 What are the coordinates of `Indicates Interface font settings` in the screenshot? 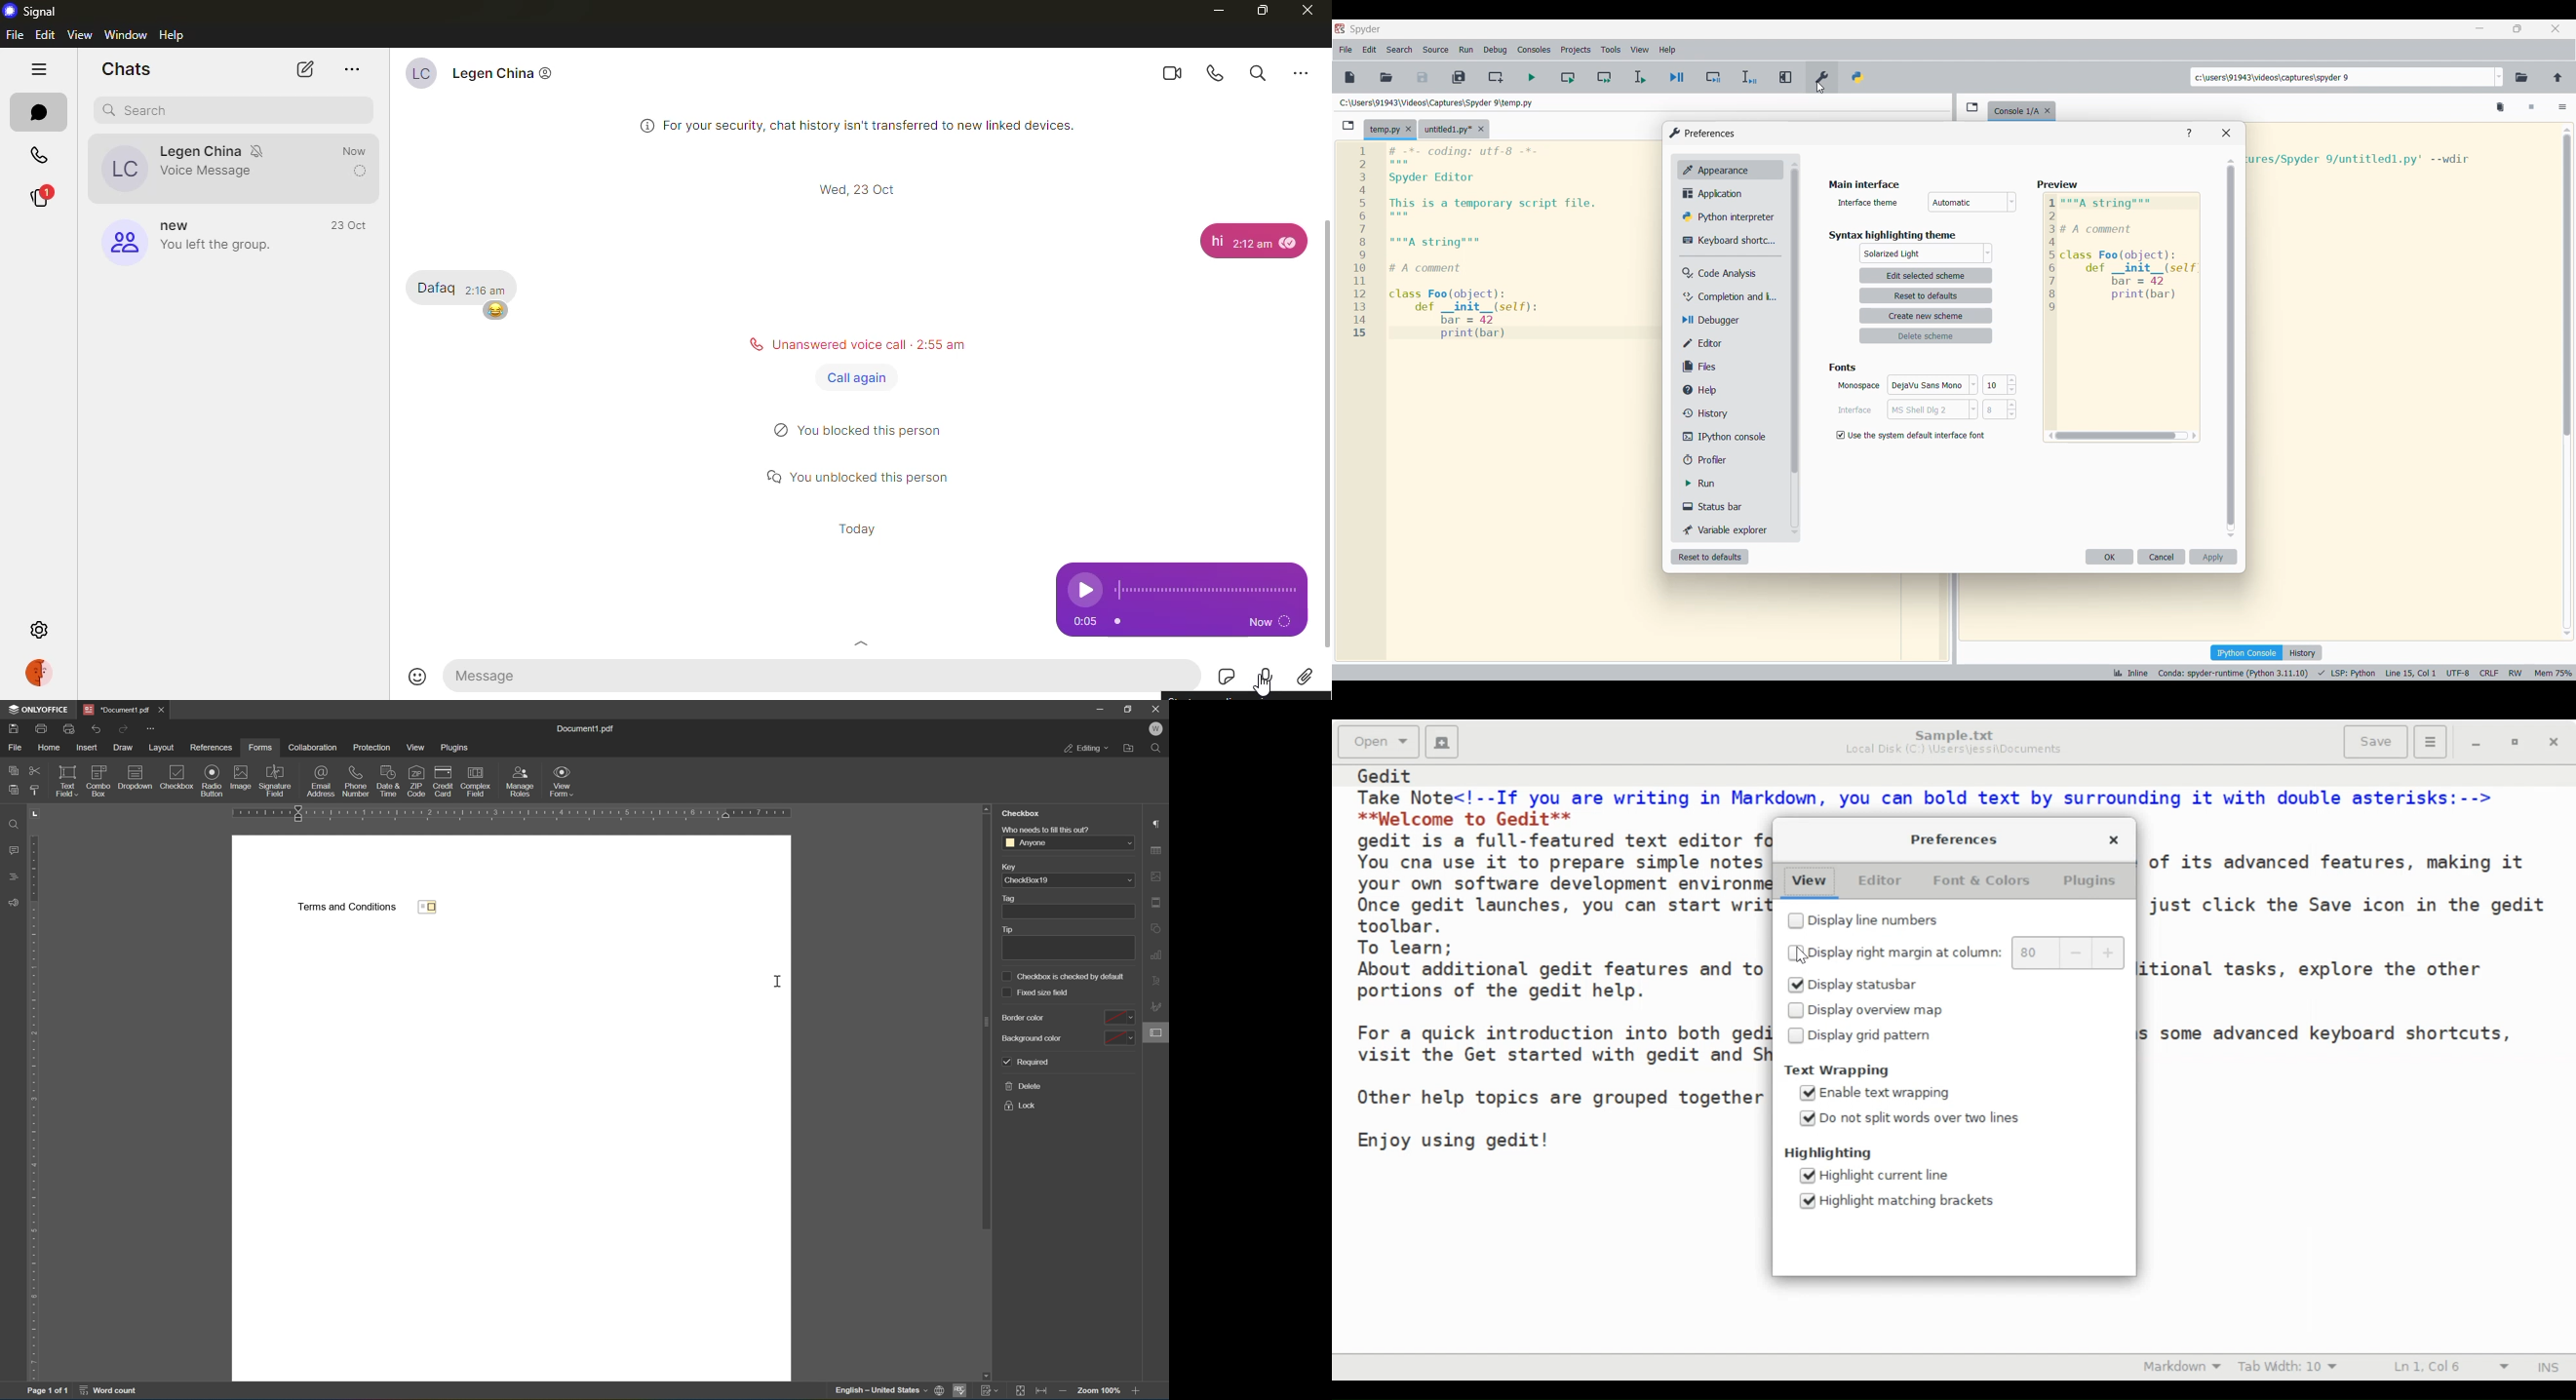 It's located at (1855, 410).